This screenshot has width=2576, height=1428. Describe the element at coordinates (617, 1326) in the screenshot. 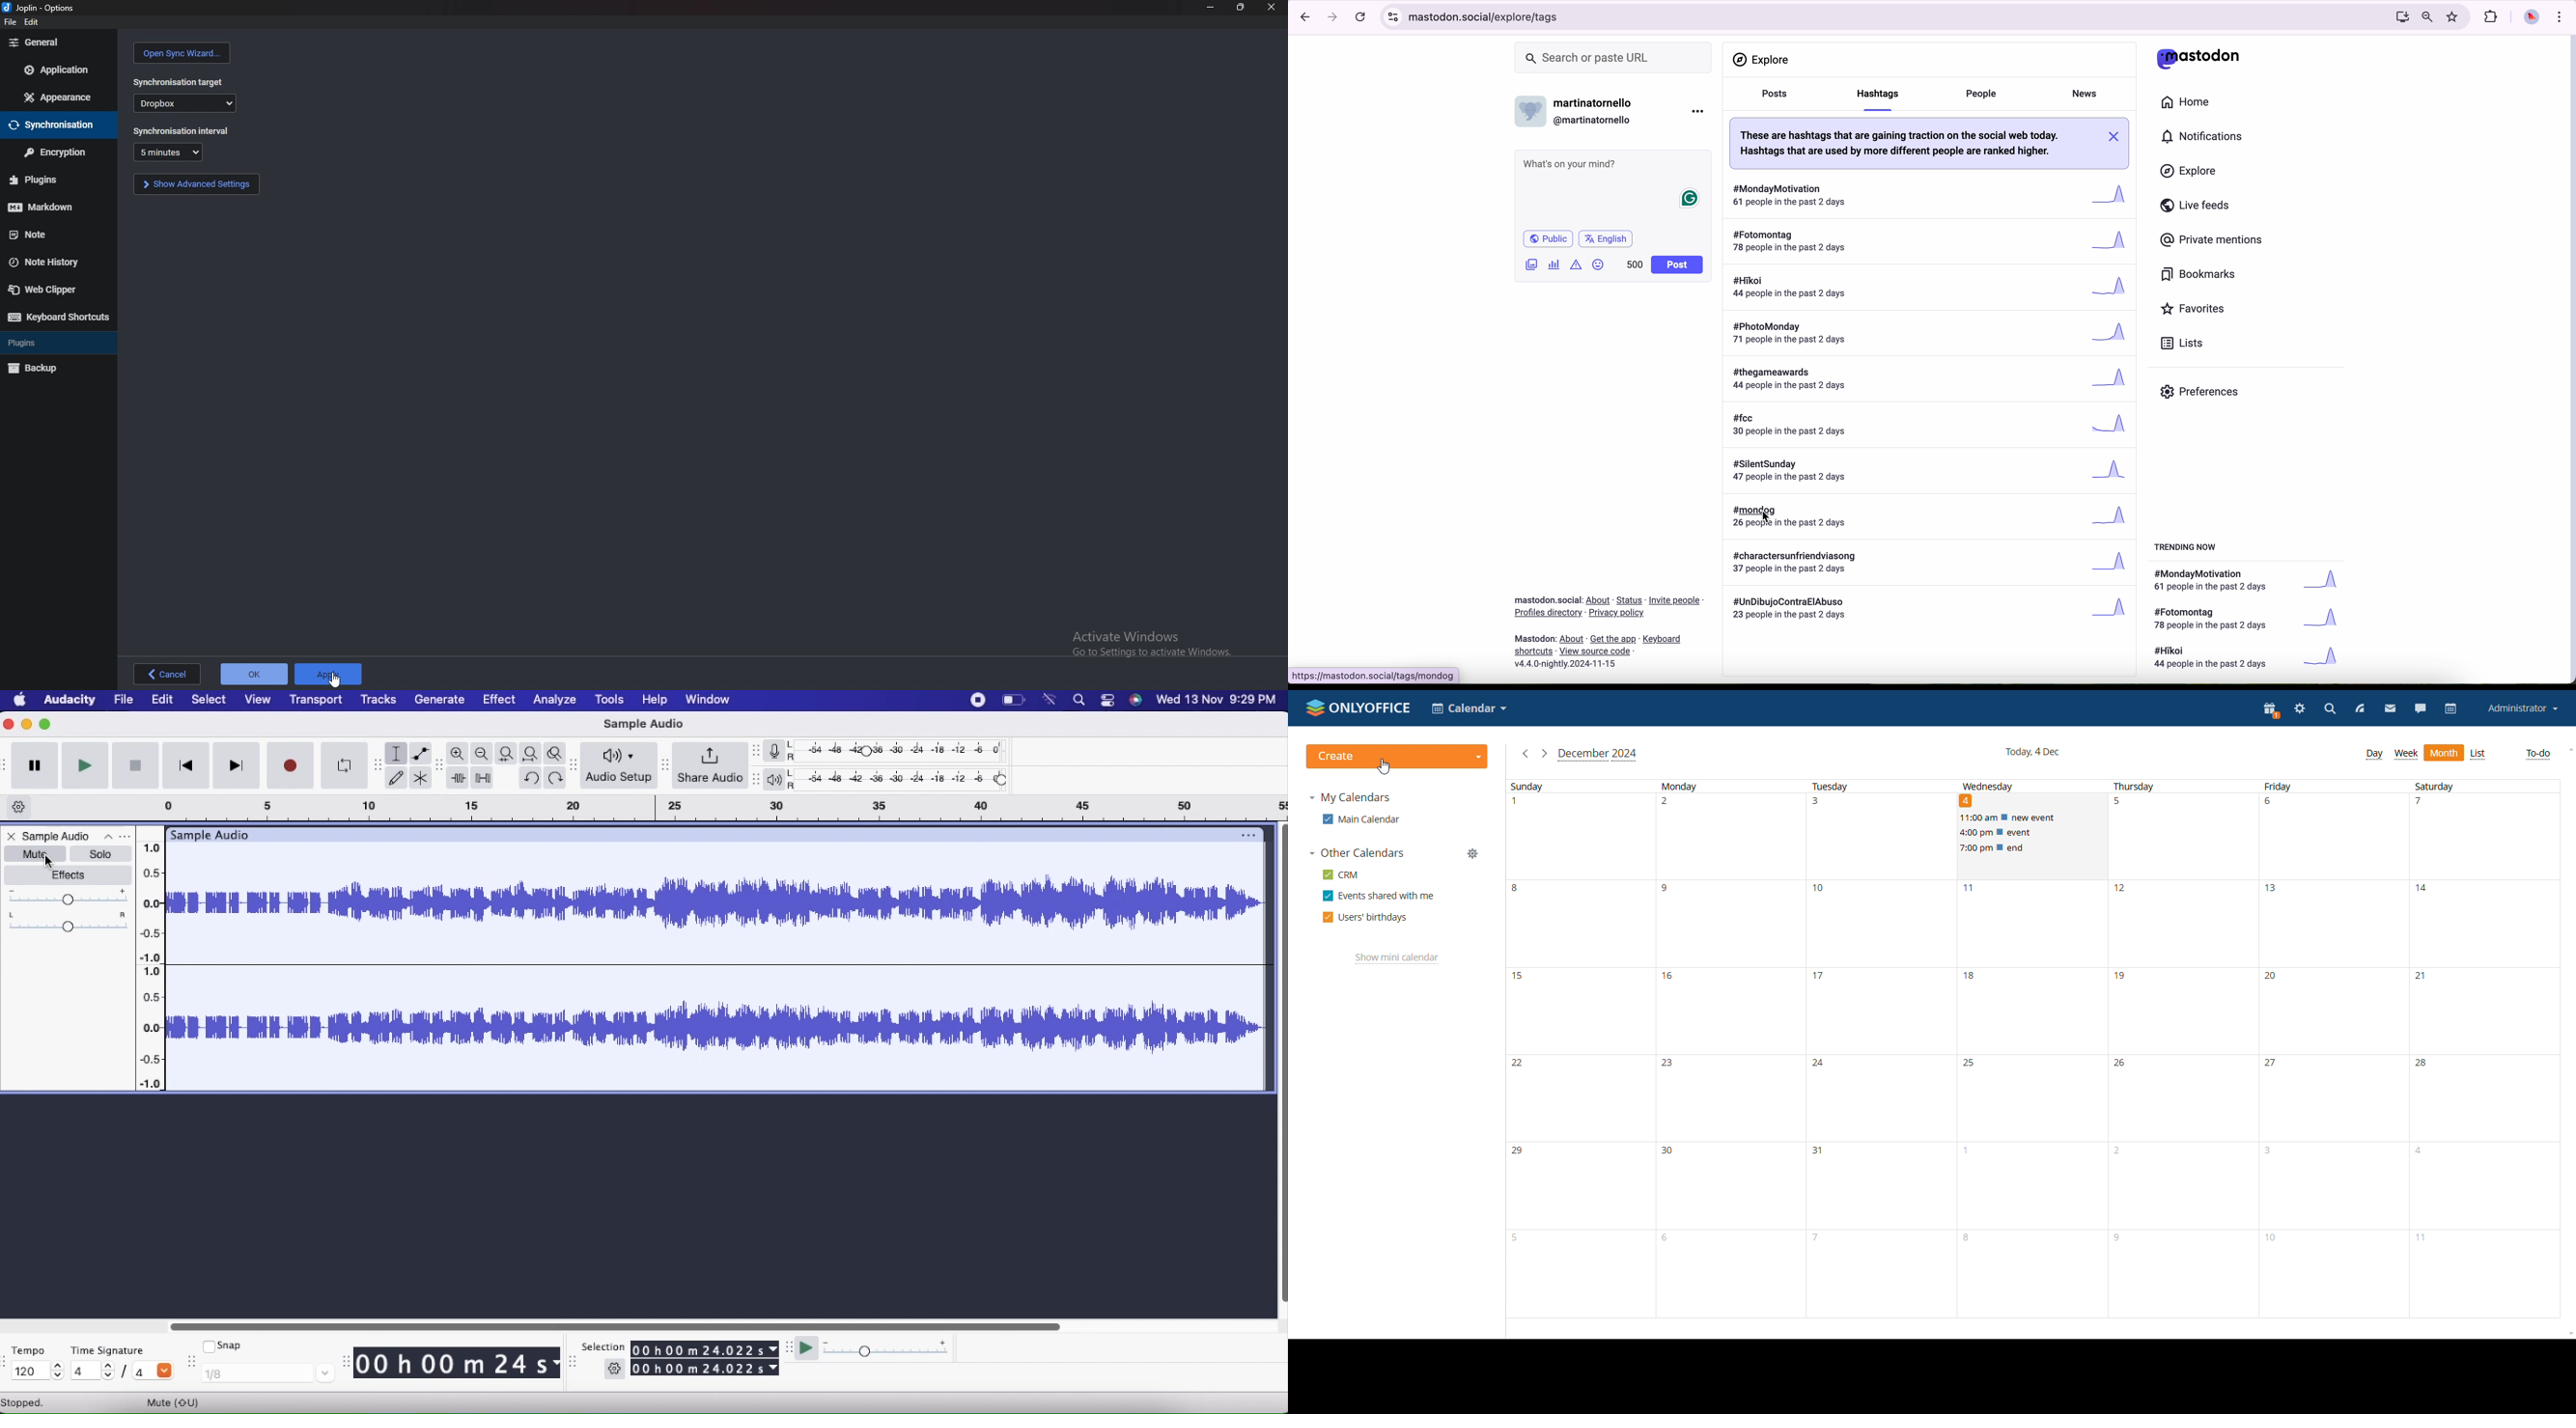

I see `horizonatal scrollbar` at that location.